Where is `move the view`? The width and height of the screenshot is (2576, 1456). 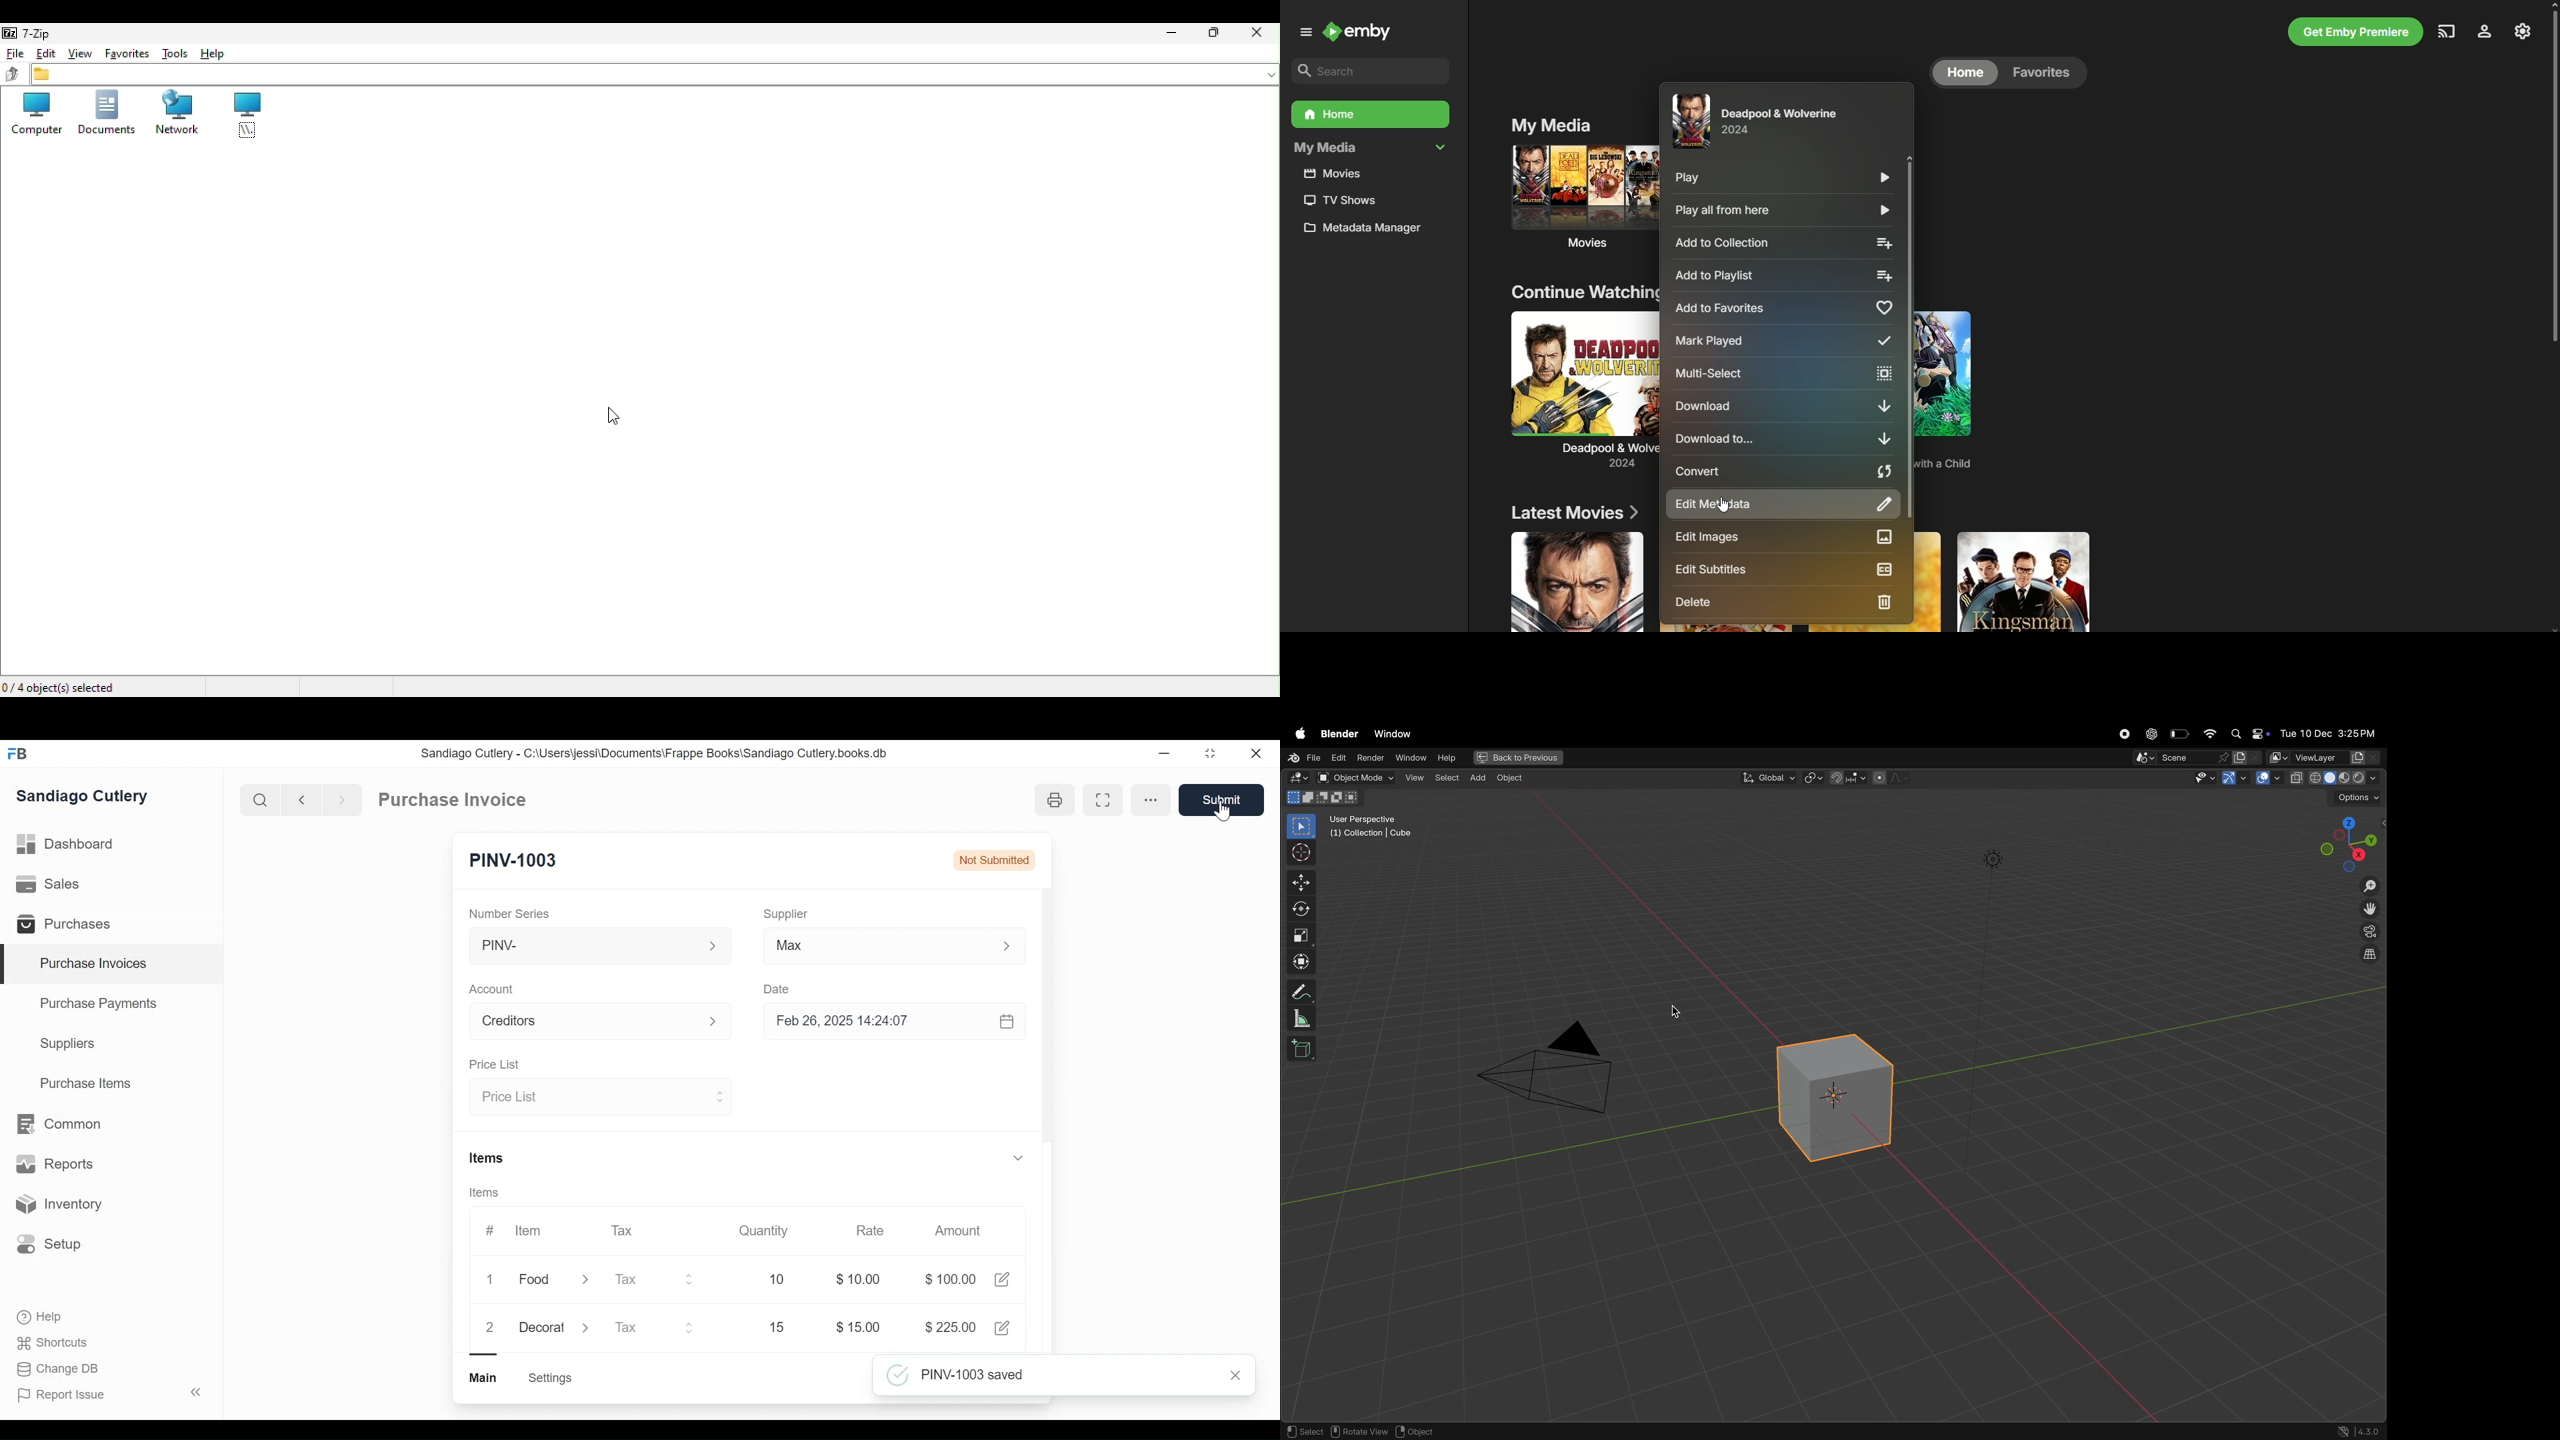
move the view is located at coordinates (2370, 910).